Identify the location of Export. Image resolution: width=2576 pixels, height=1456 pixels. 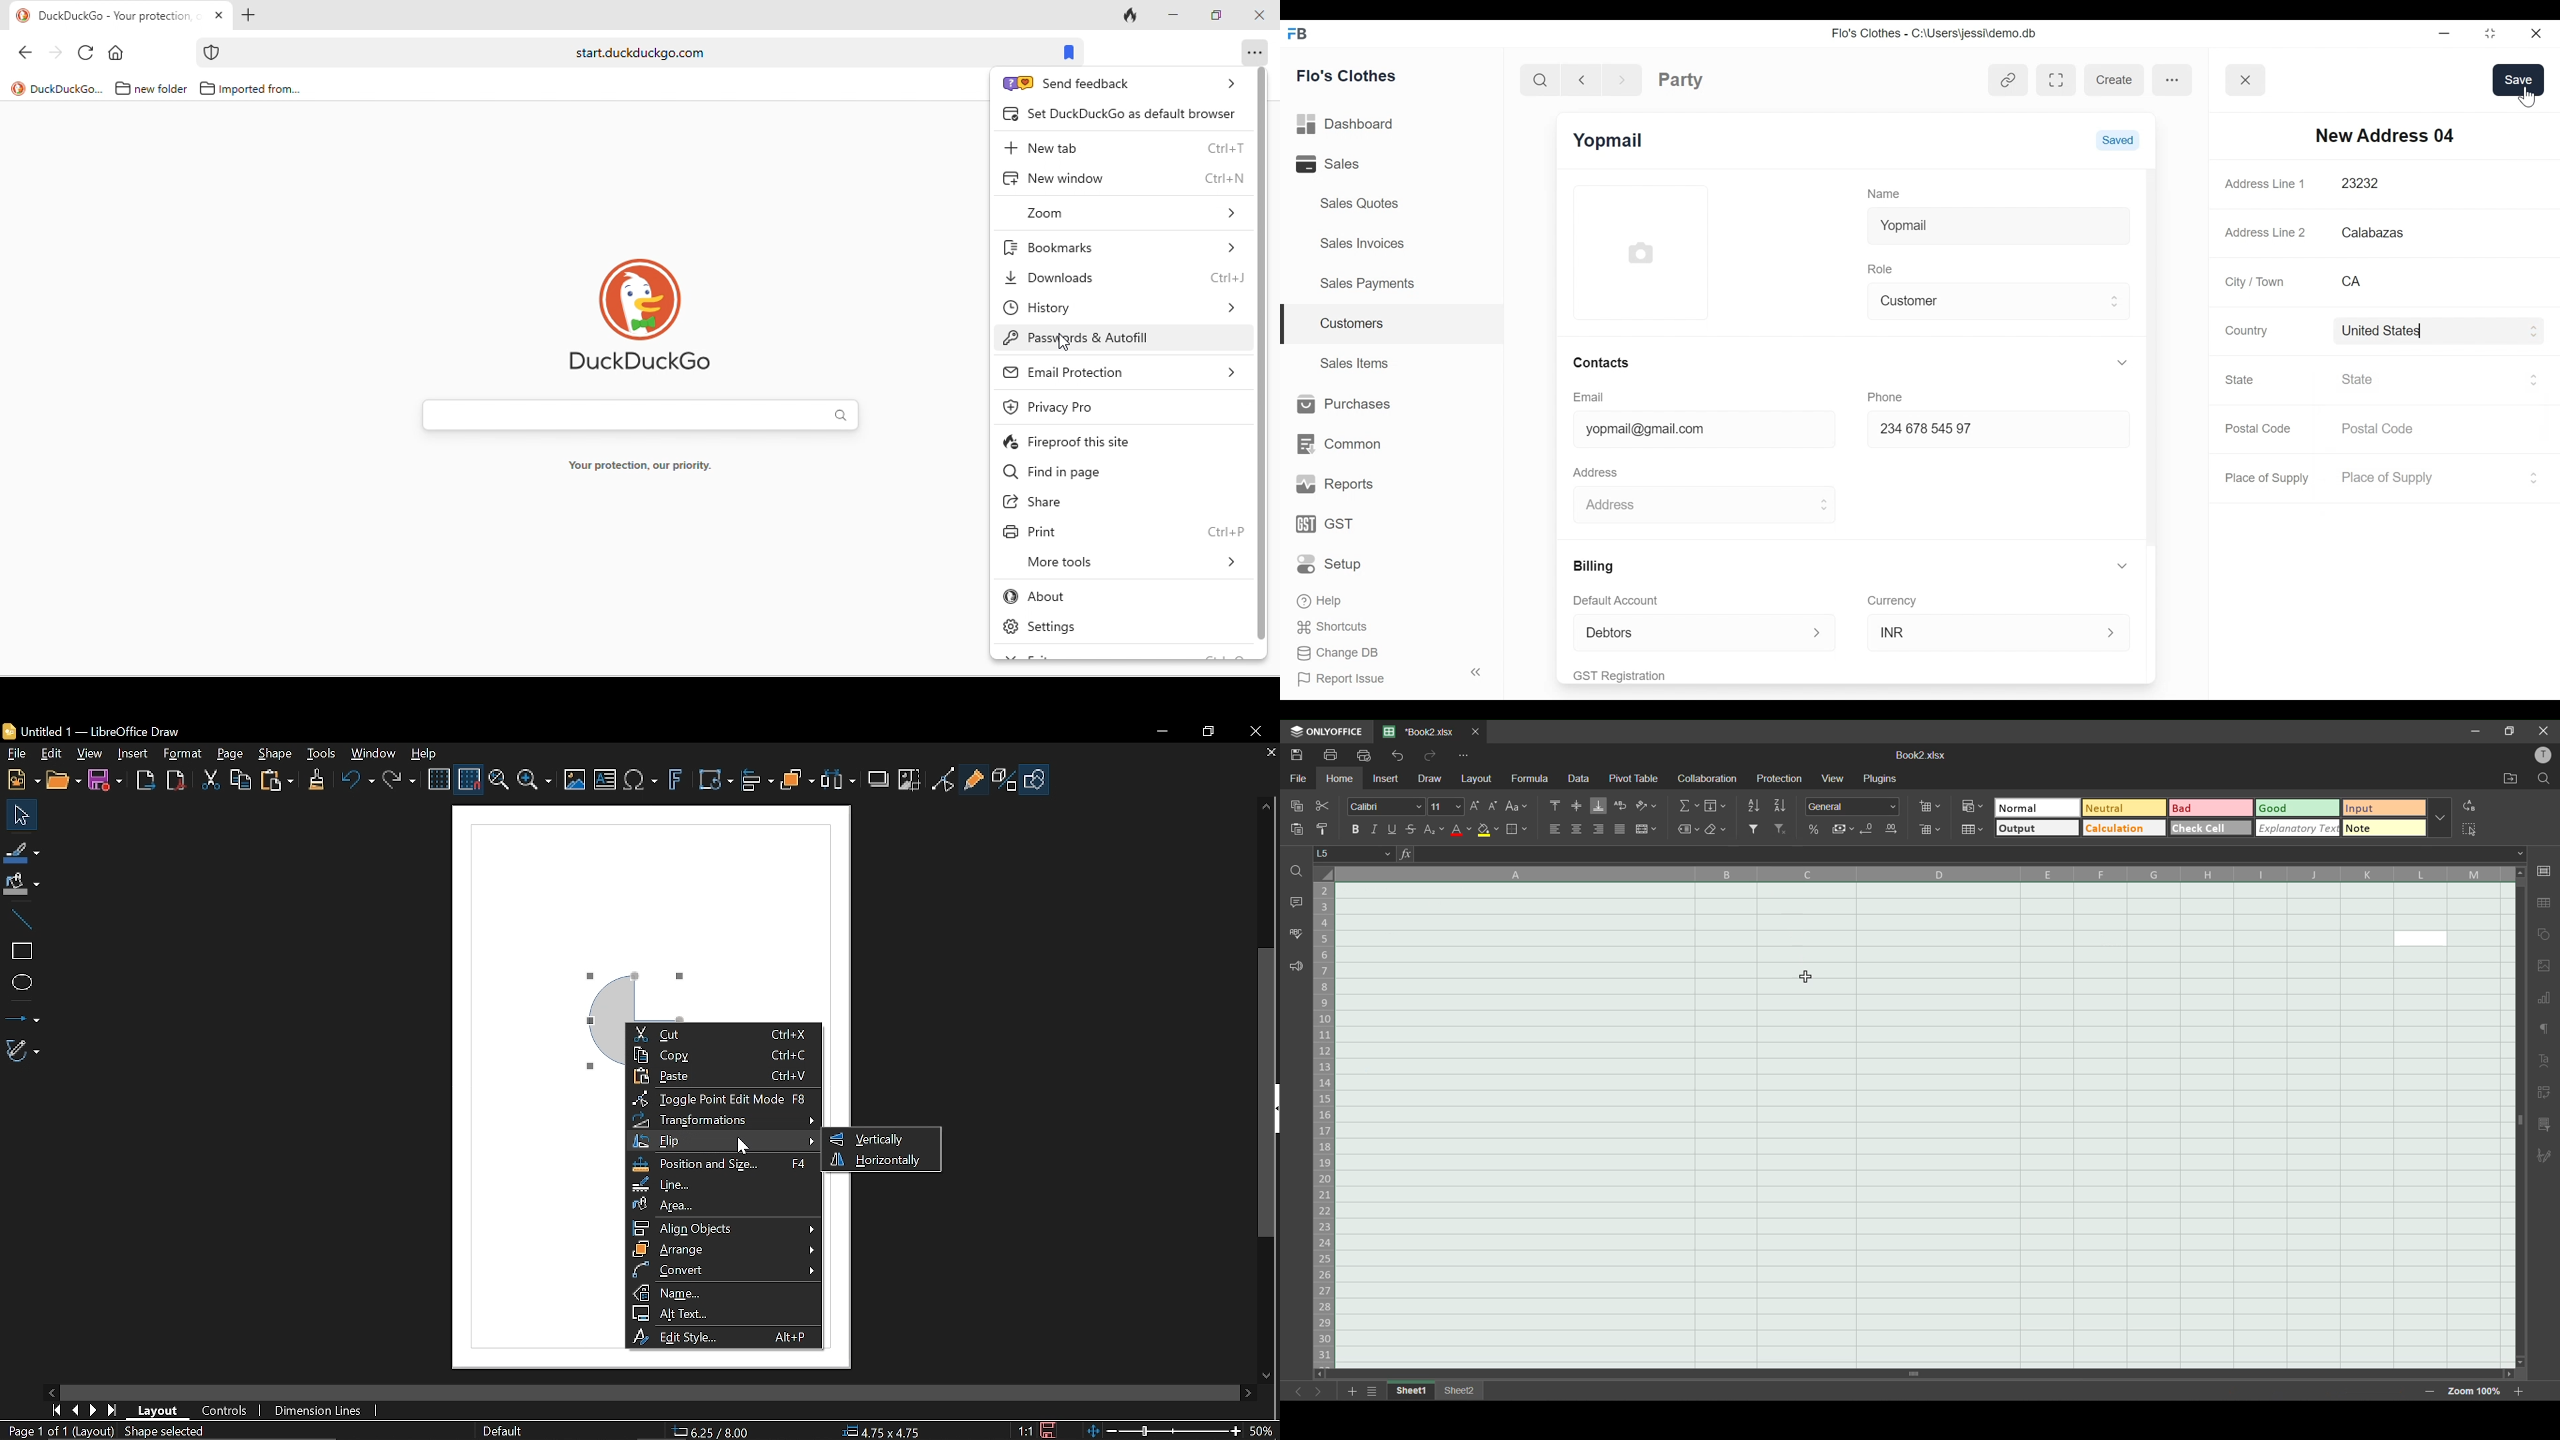
(146, 780).